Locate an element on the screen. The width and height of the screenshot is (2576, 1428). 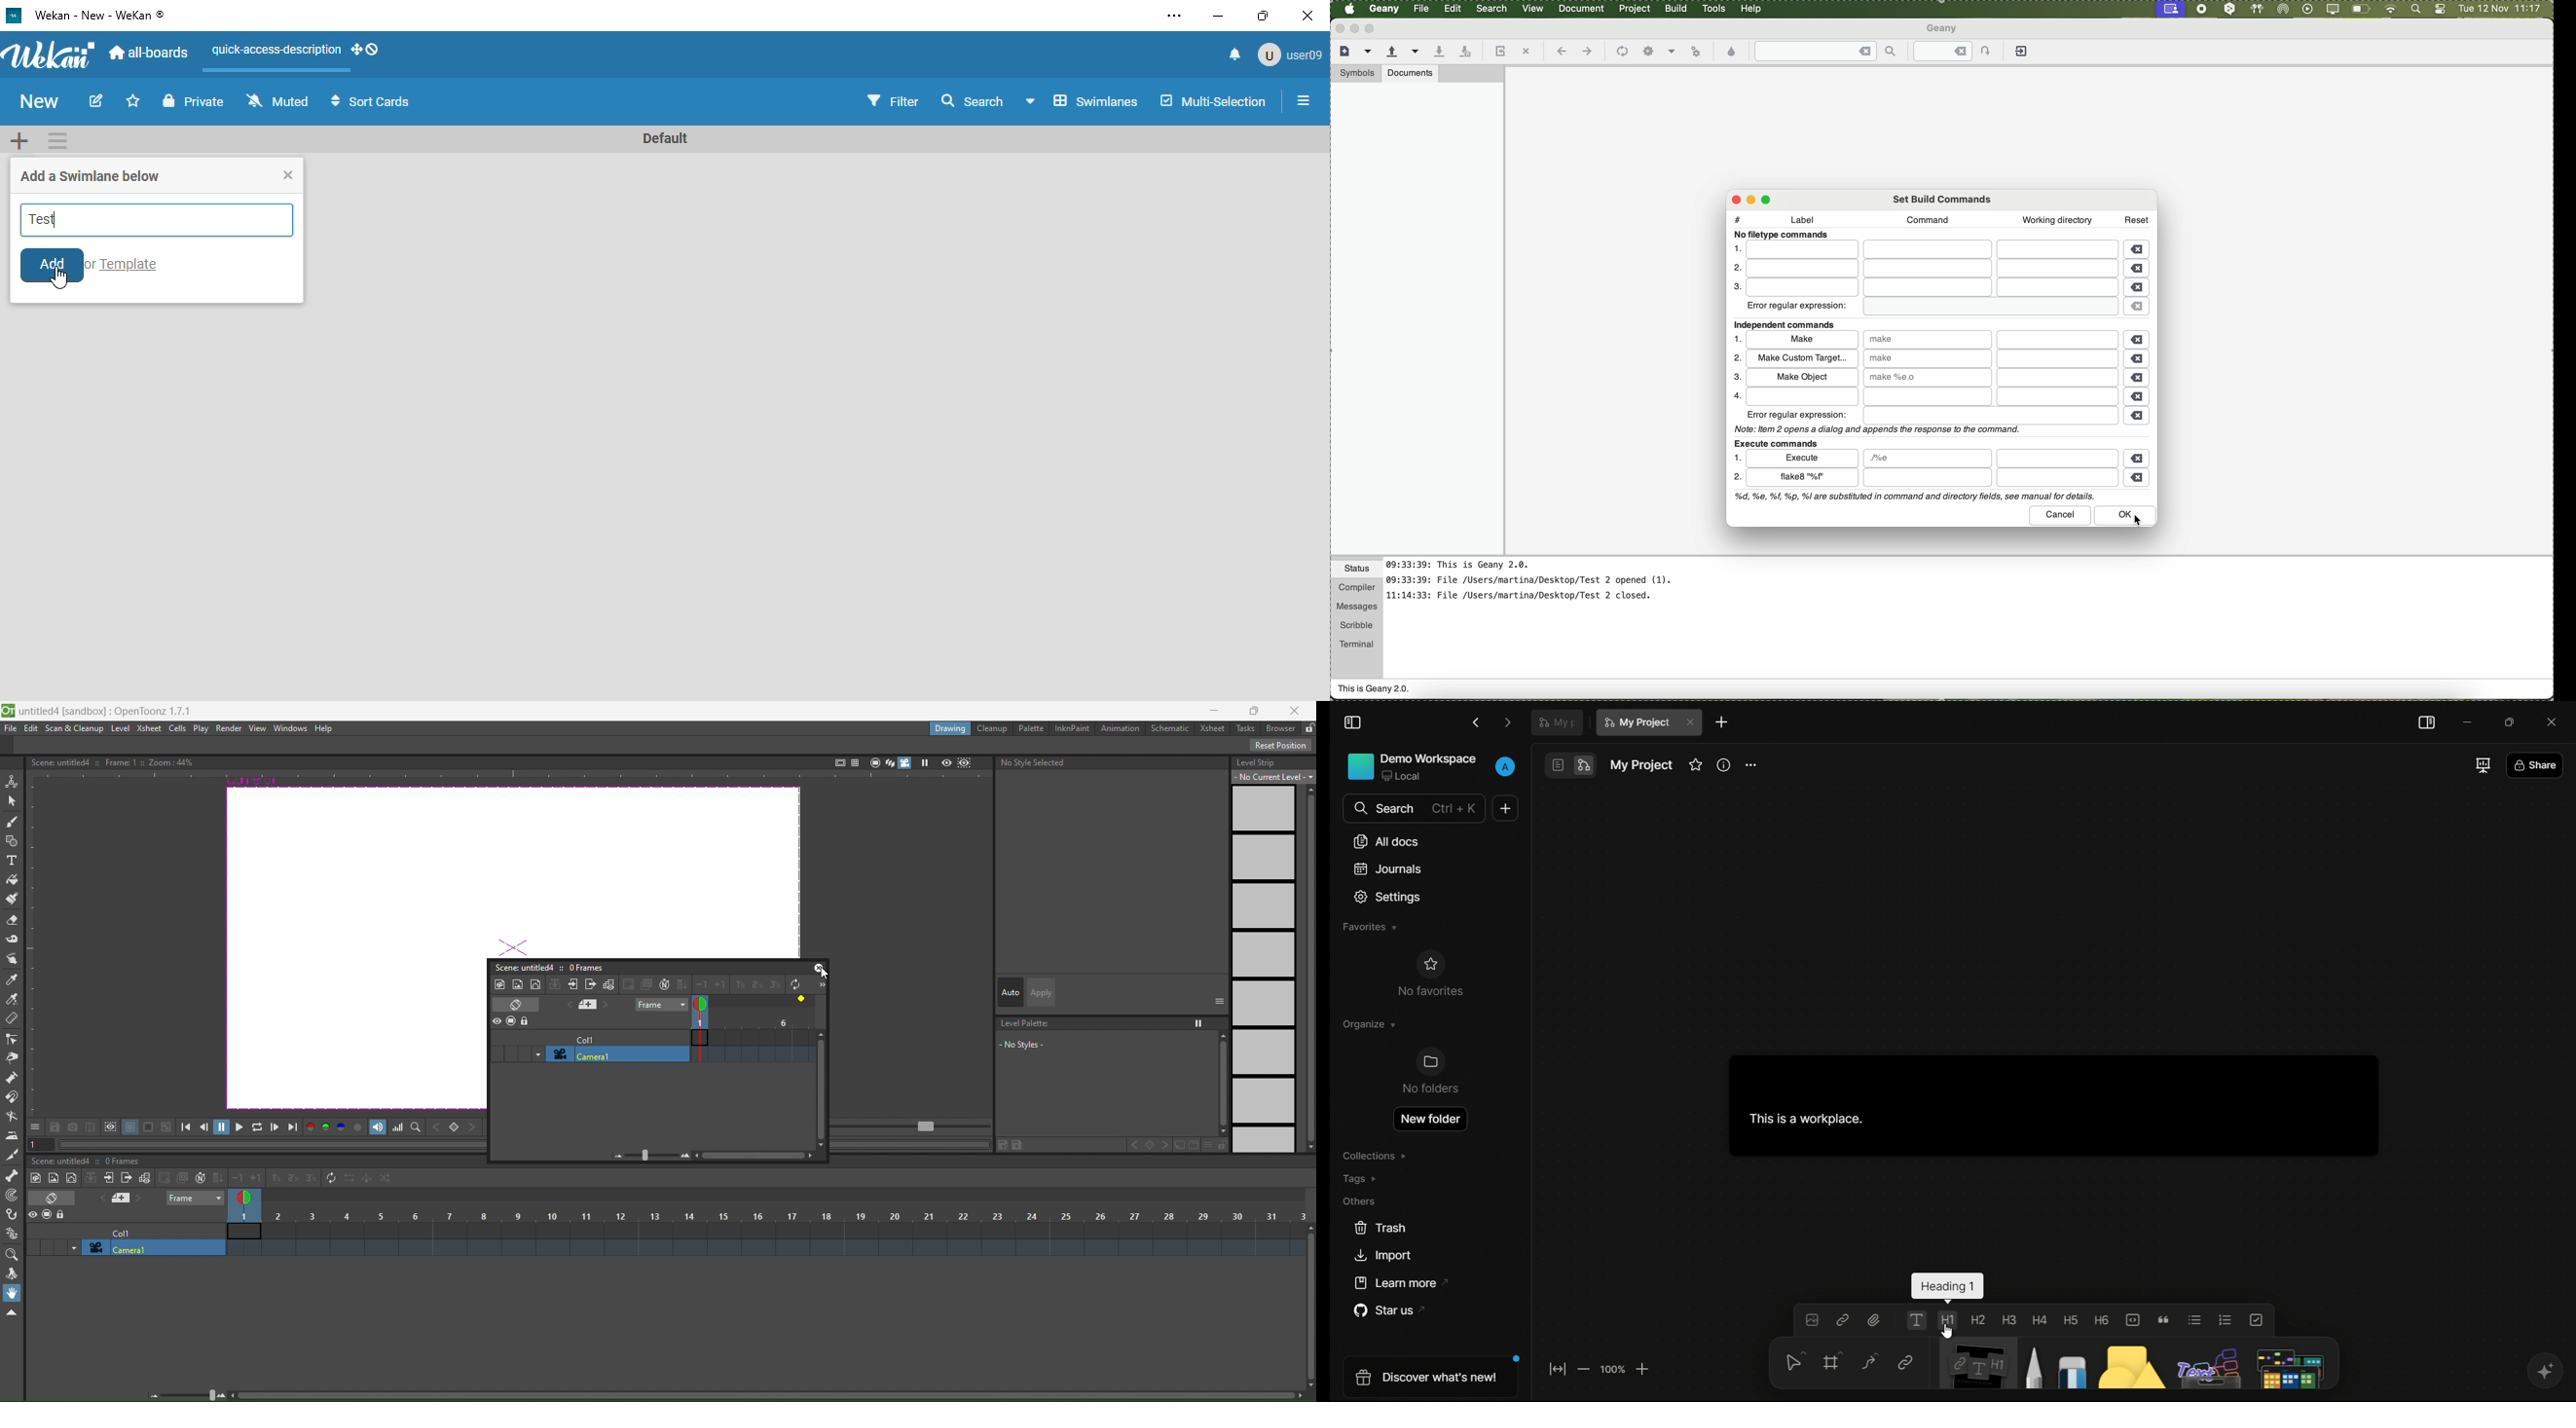
open sidebar or close sidebar is located at coordinates (1299, 100).